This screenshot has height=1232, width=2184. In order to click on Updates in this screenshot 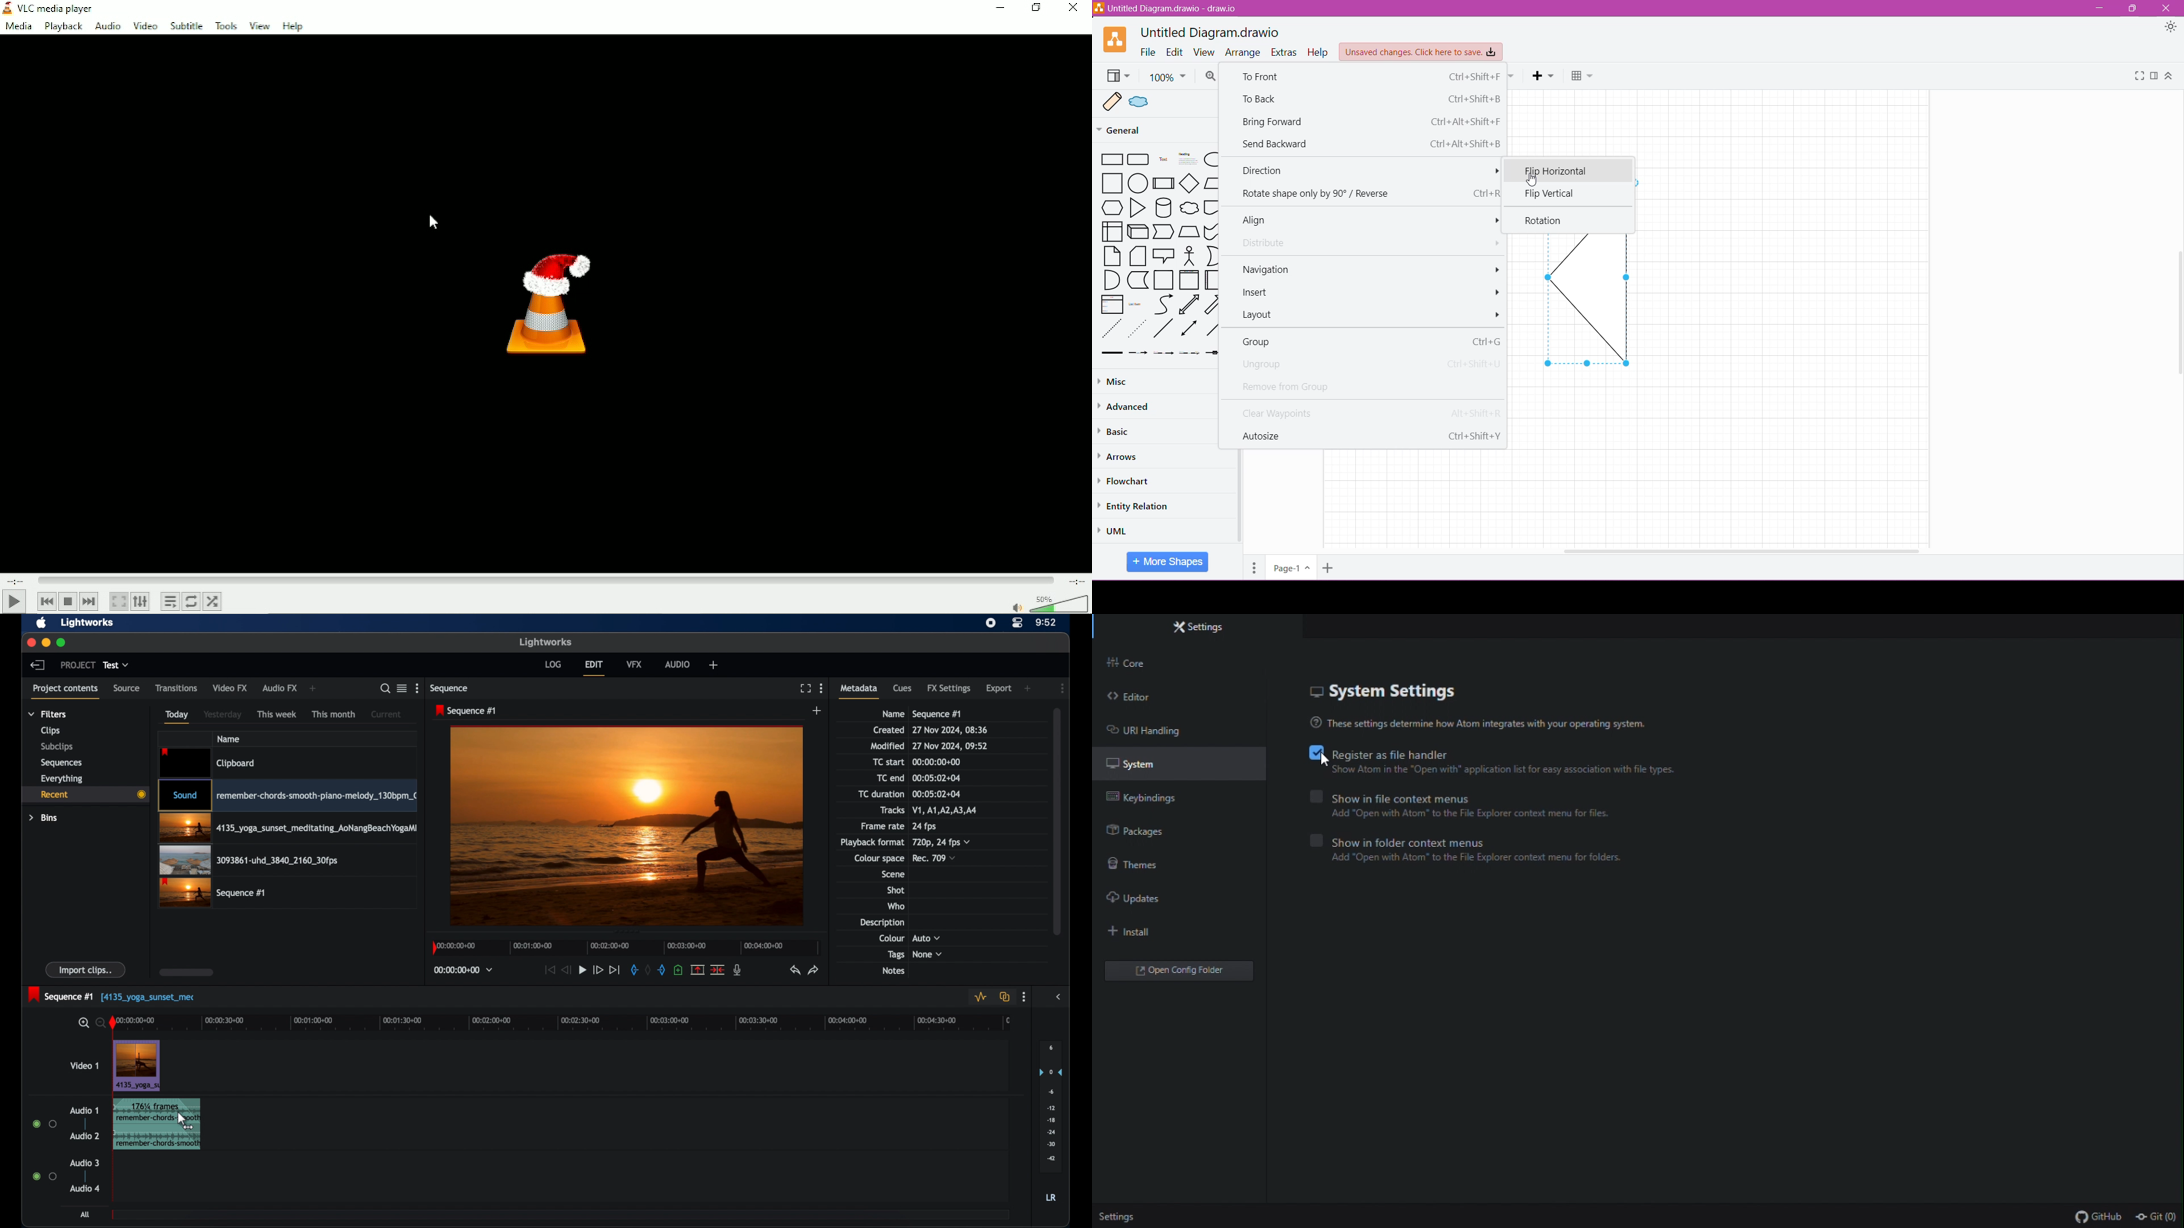, I will do `click(1149, 901)`.